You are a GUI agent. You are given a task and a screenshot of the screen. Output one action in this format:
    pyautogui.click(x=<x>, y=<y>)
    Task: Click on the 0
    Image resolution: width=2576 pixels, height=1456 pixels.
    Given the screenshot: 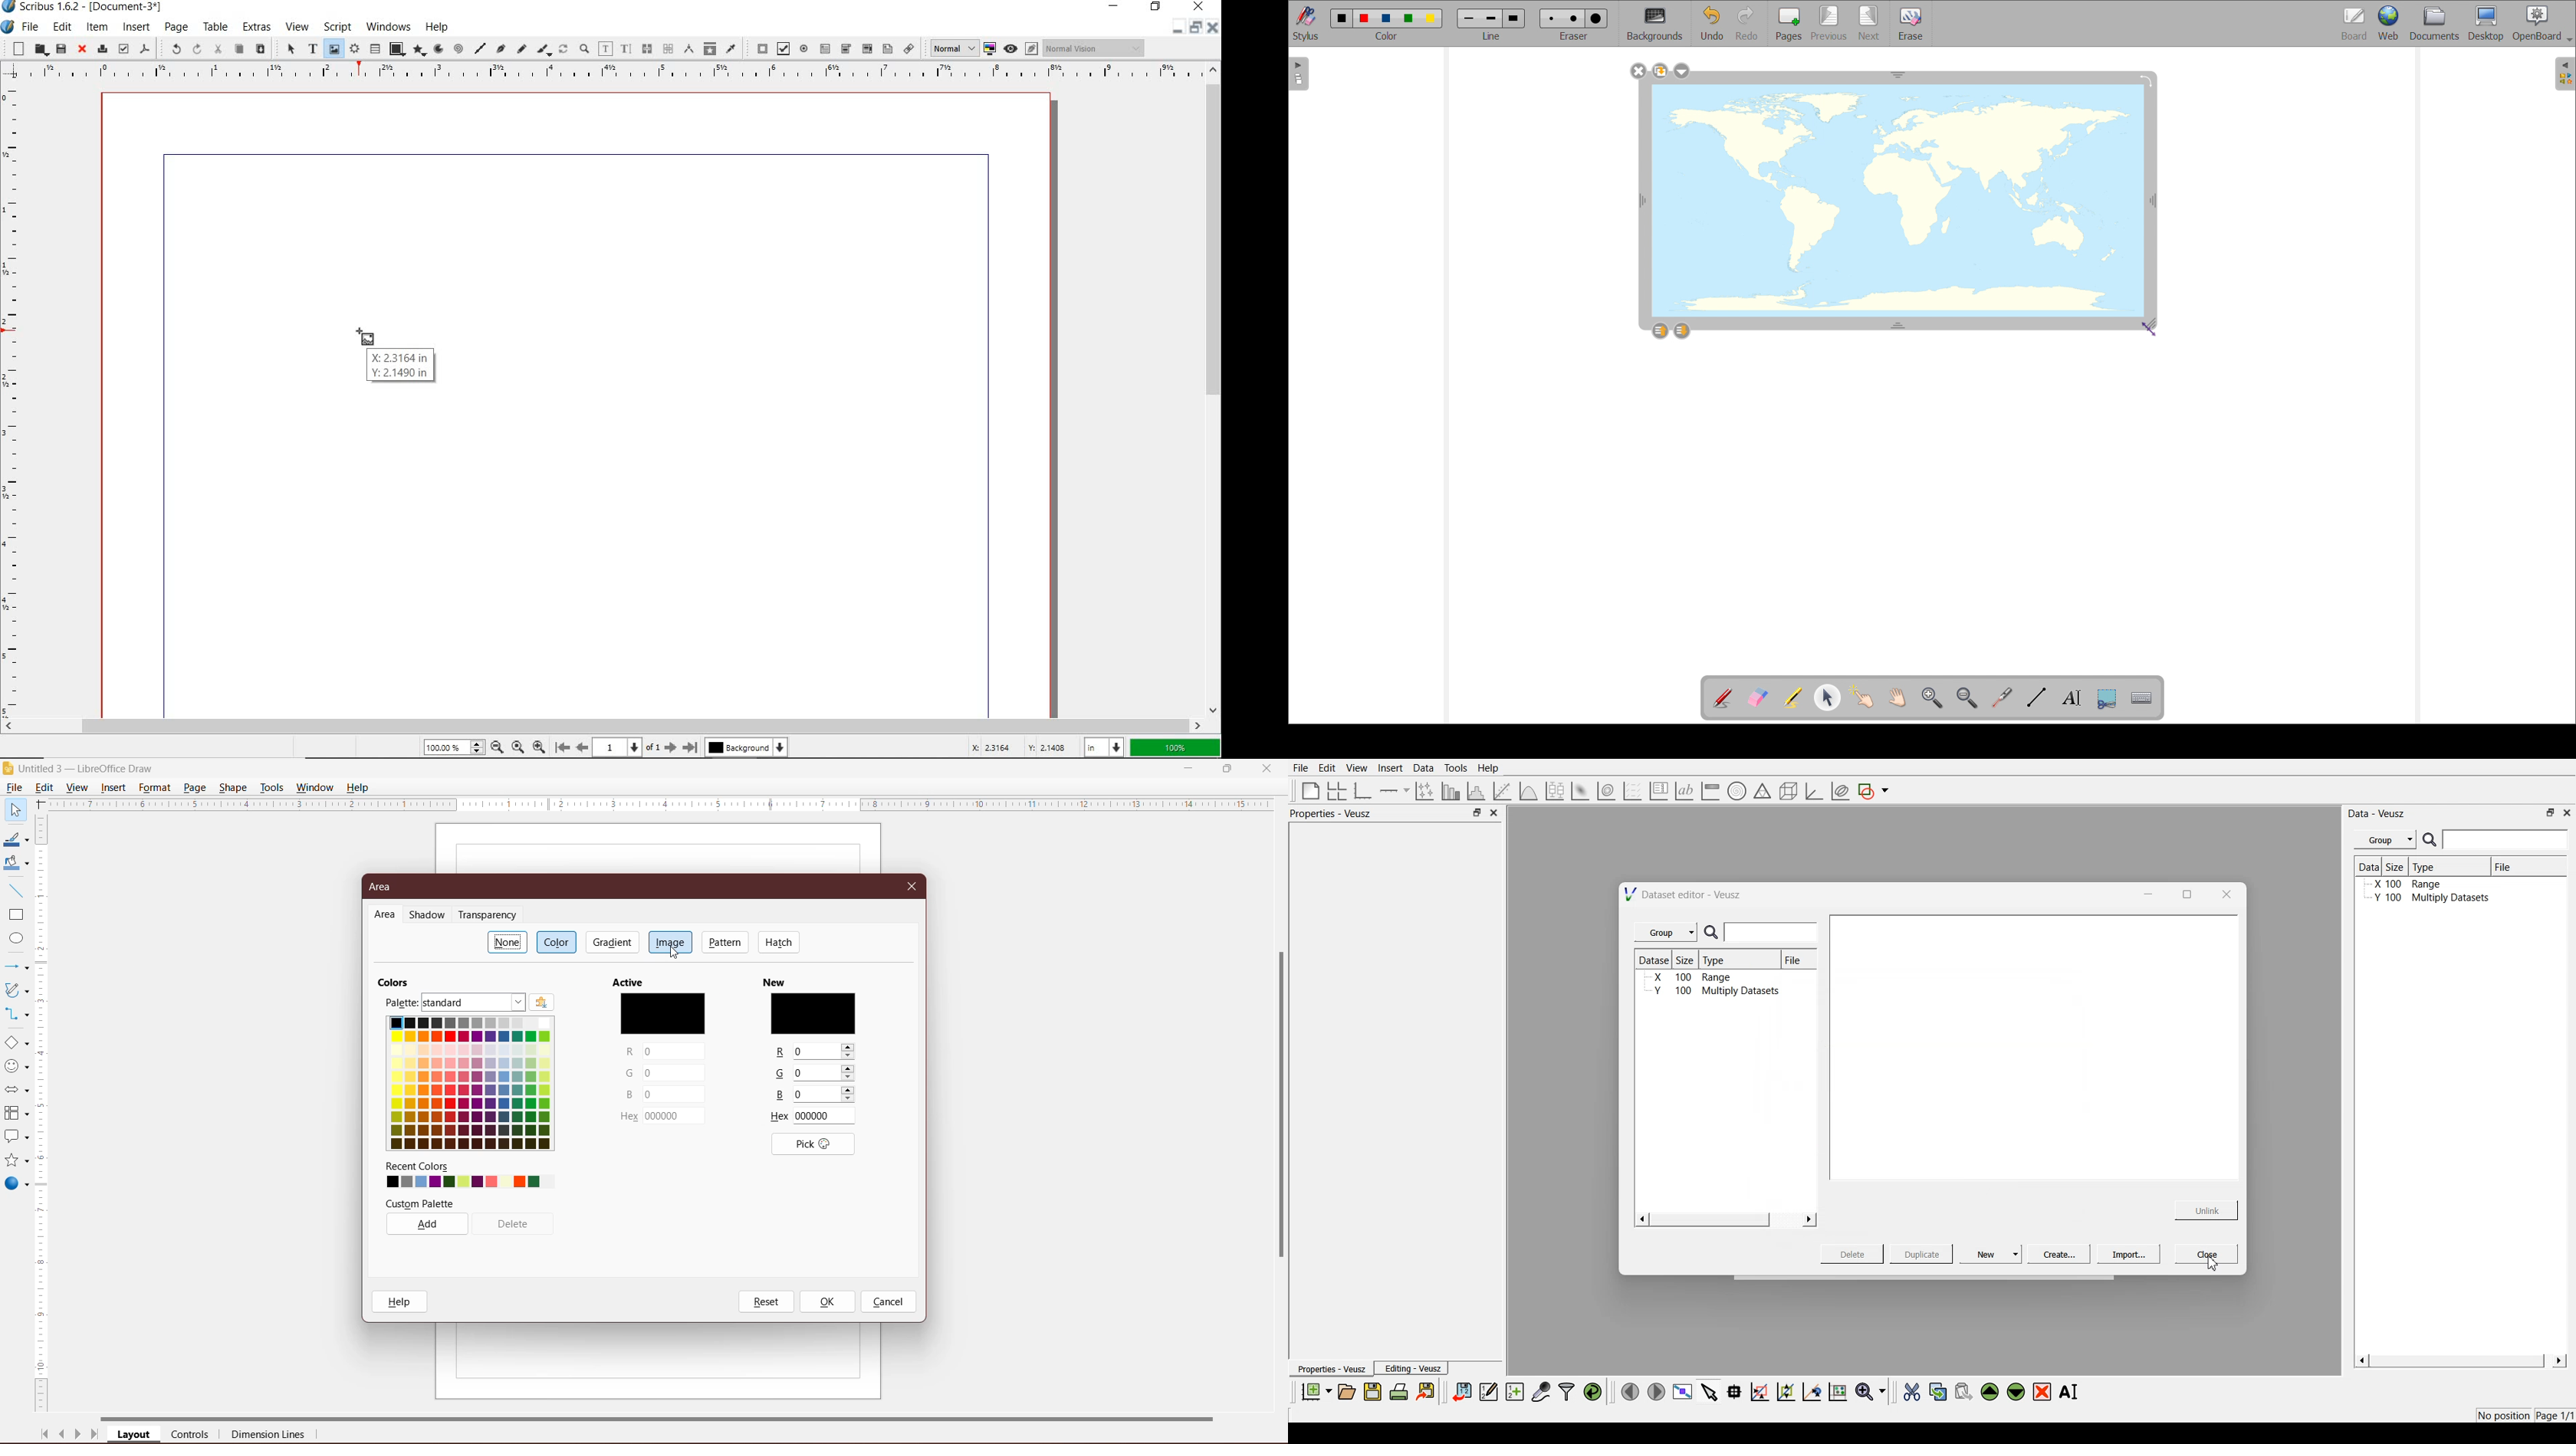 What is the action you would take?
    pyautogui.click(x=674, y=1052)
    